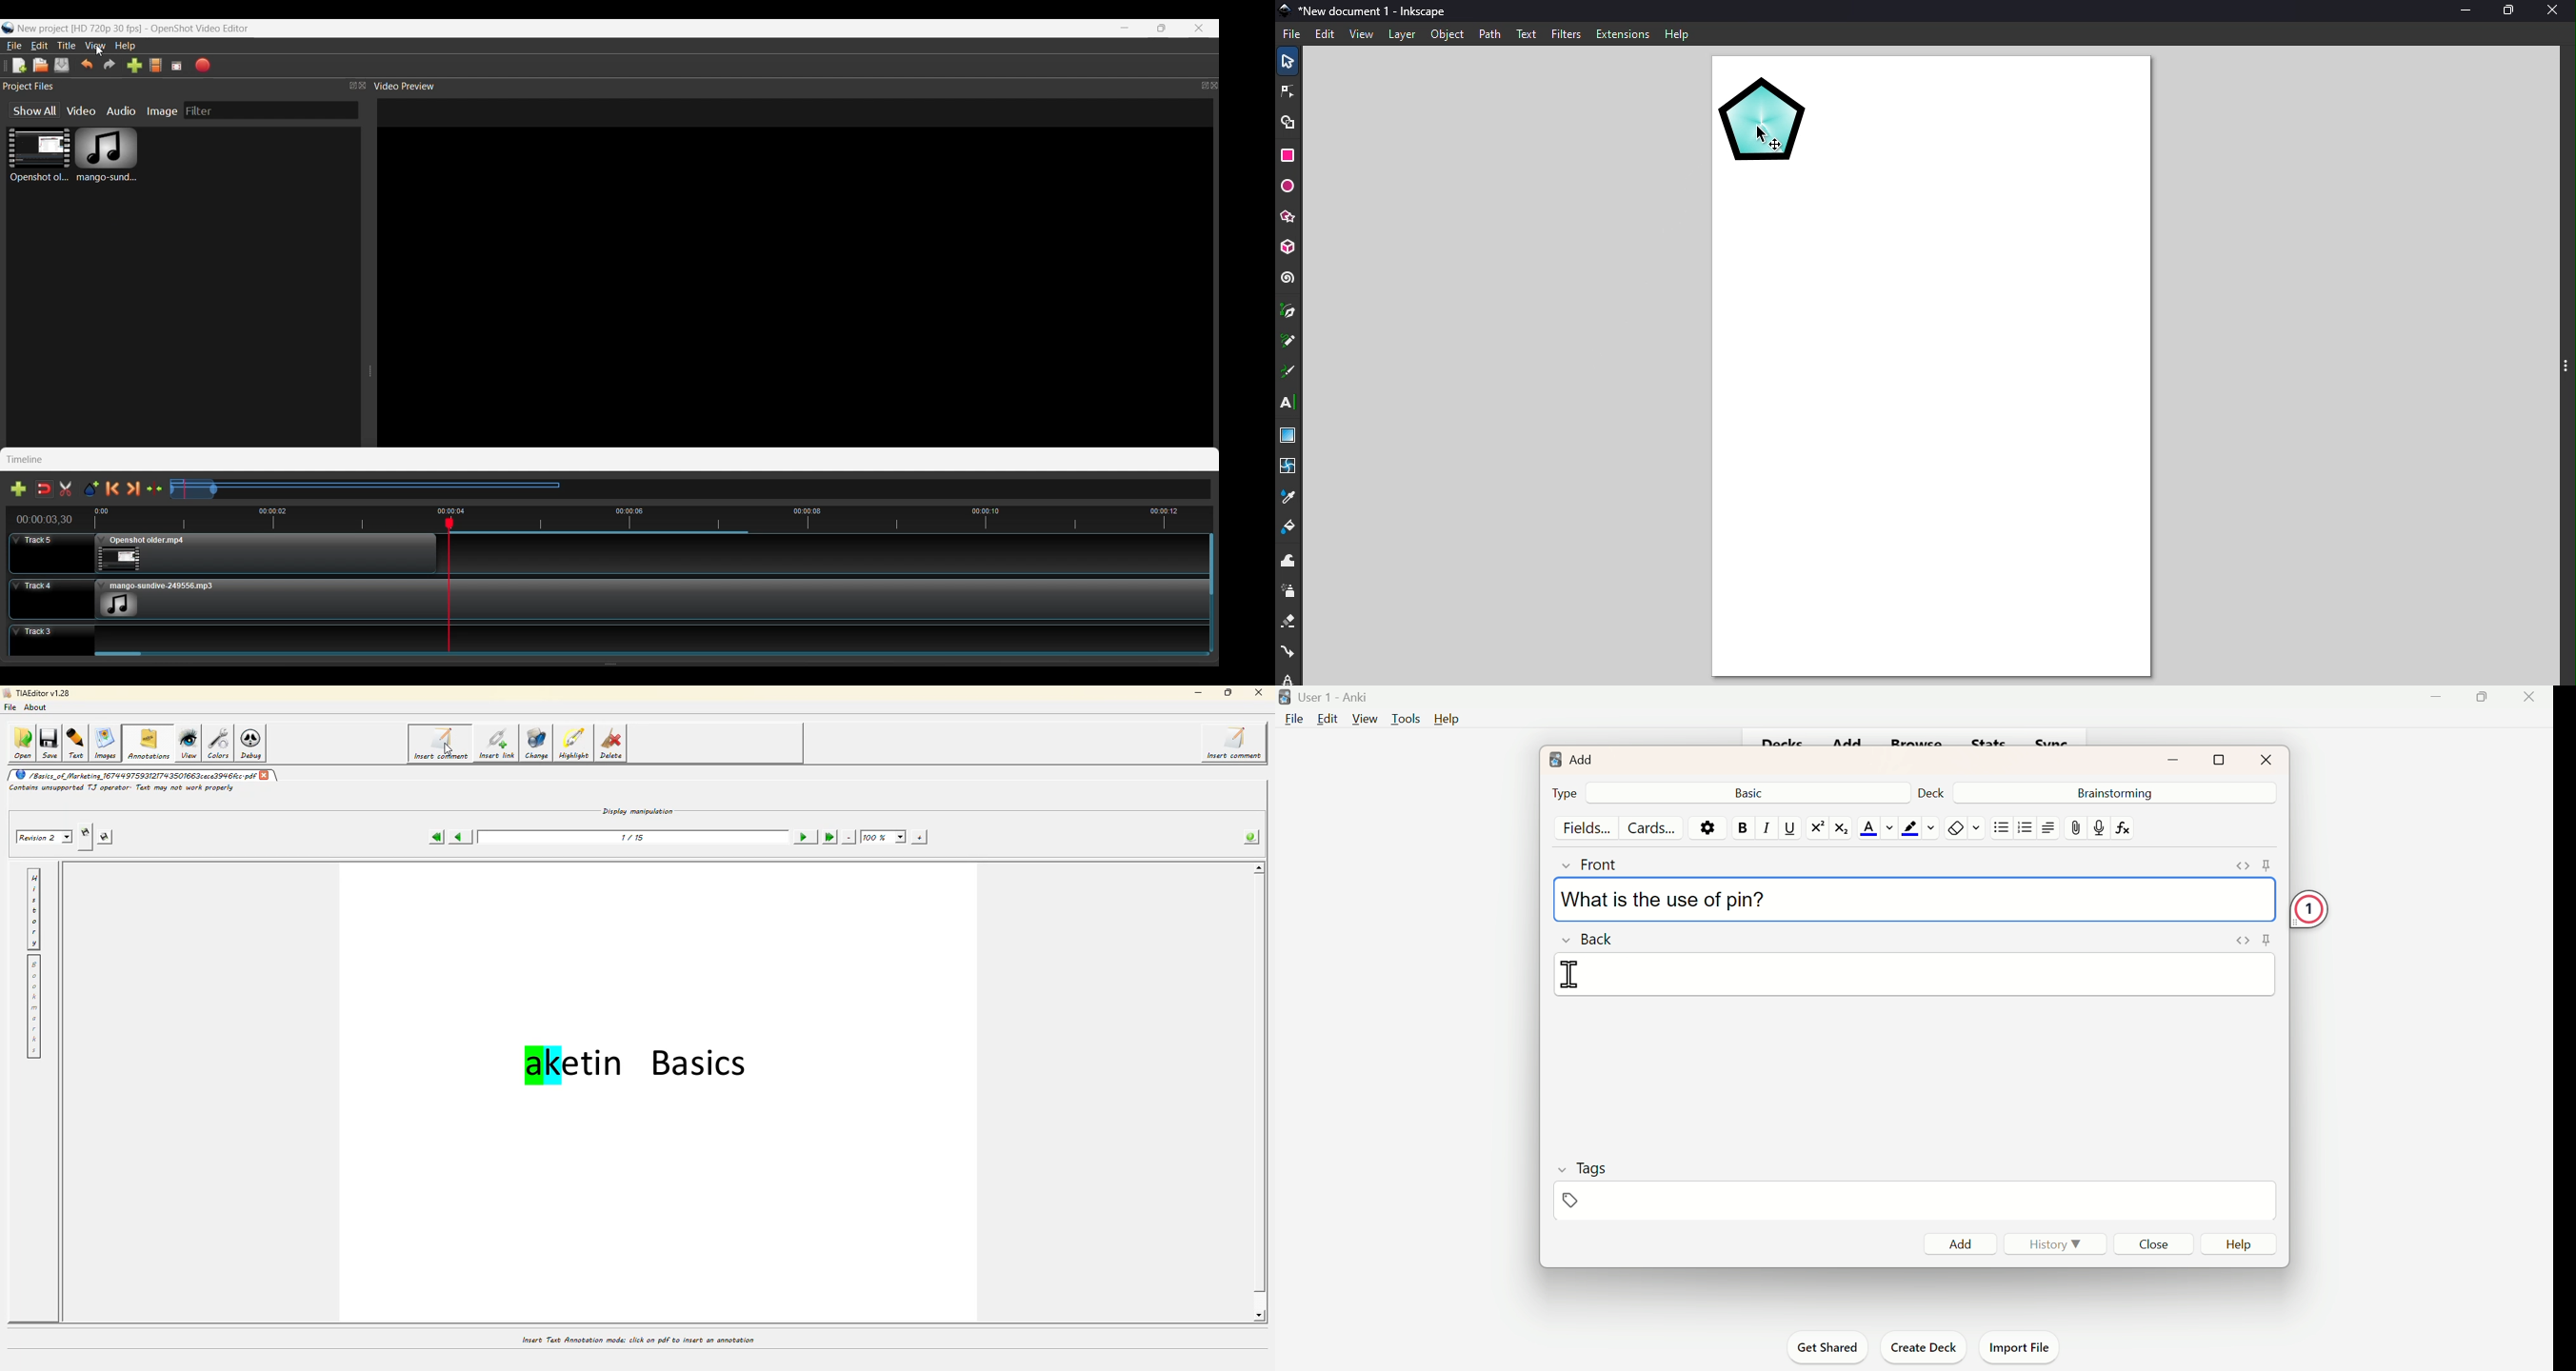 This screenshot has height=1372, width=2576. Describe the element at coordinates (1290, 463) in the screenshot. I see `Mesh tool` at that location.